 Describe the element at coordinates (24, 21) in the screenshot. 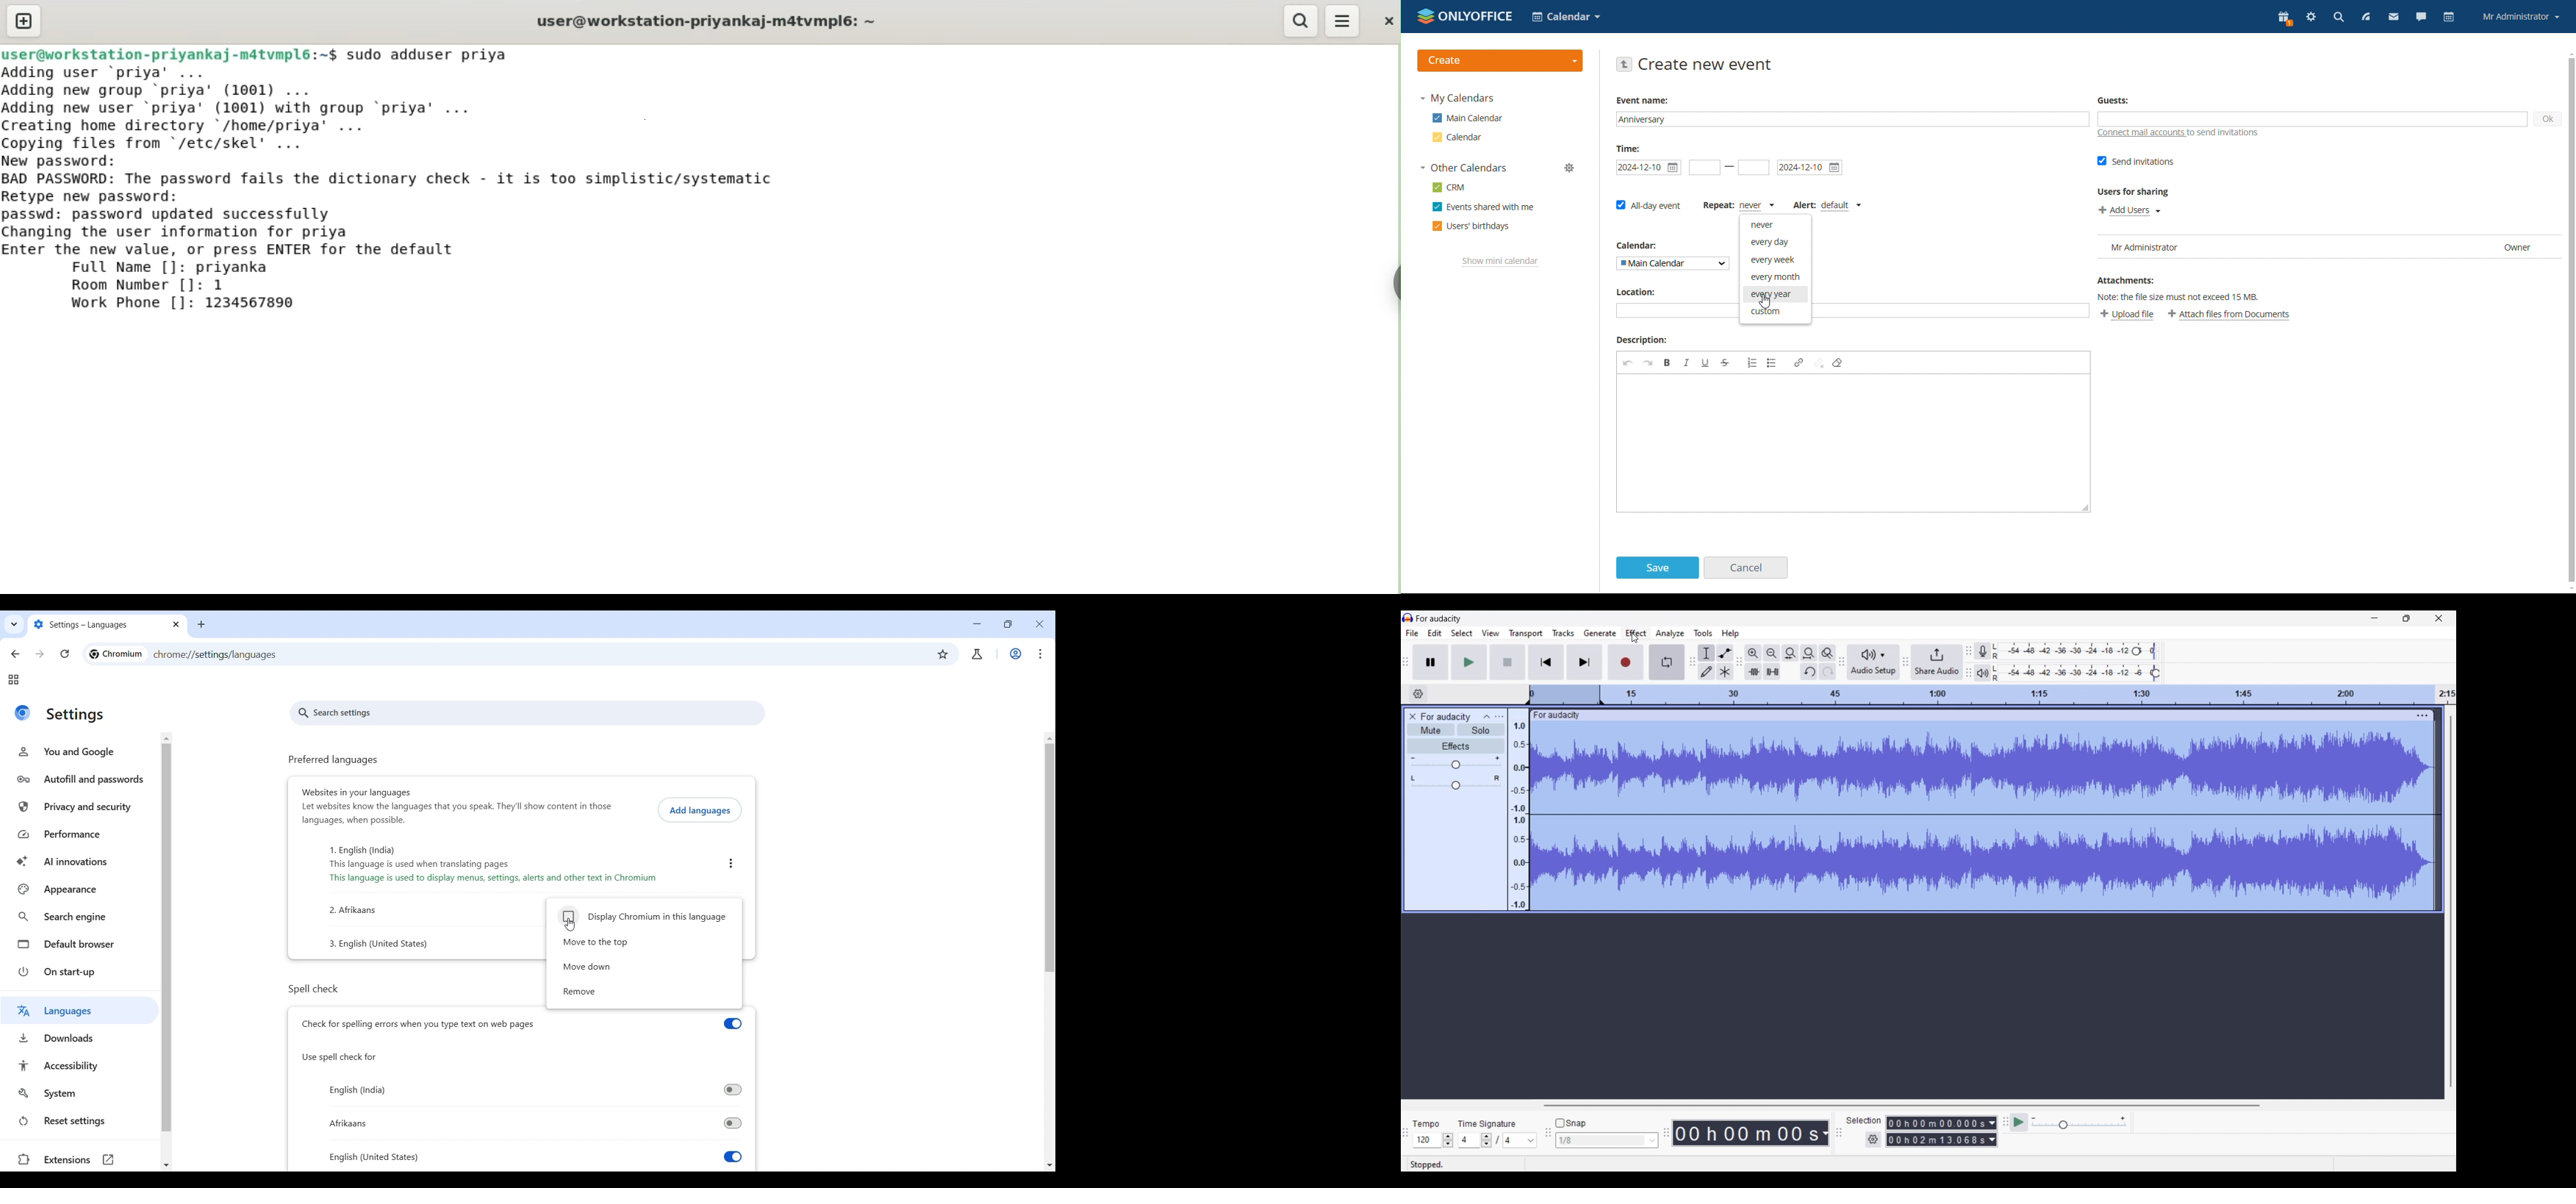

I see `new tab` at that location.